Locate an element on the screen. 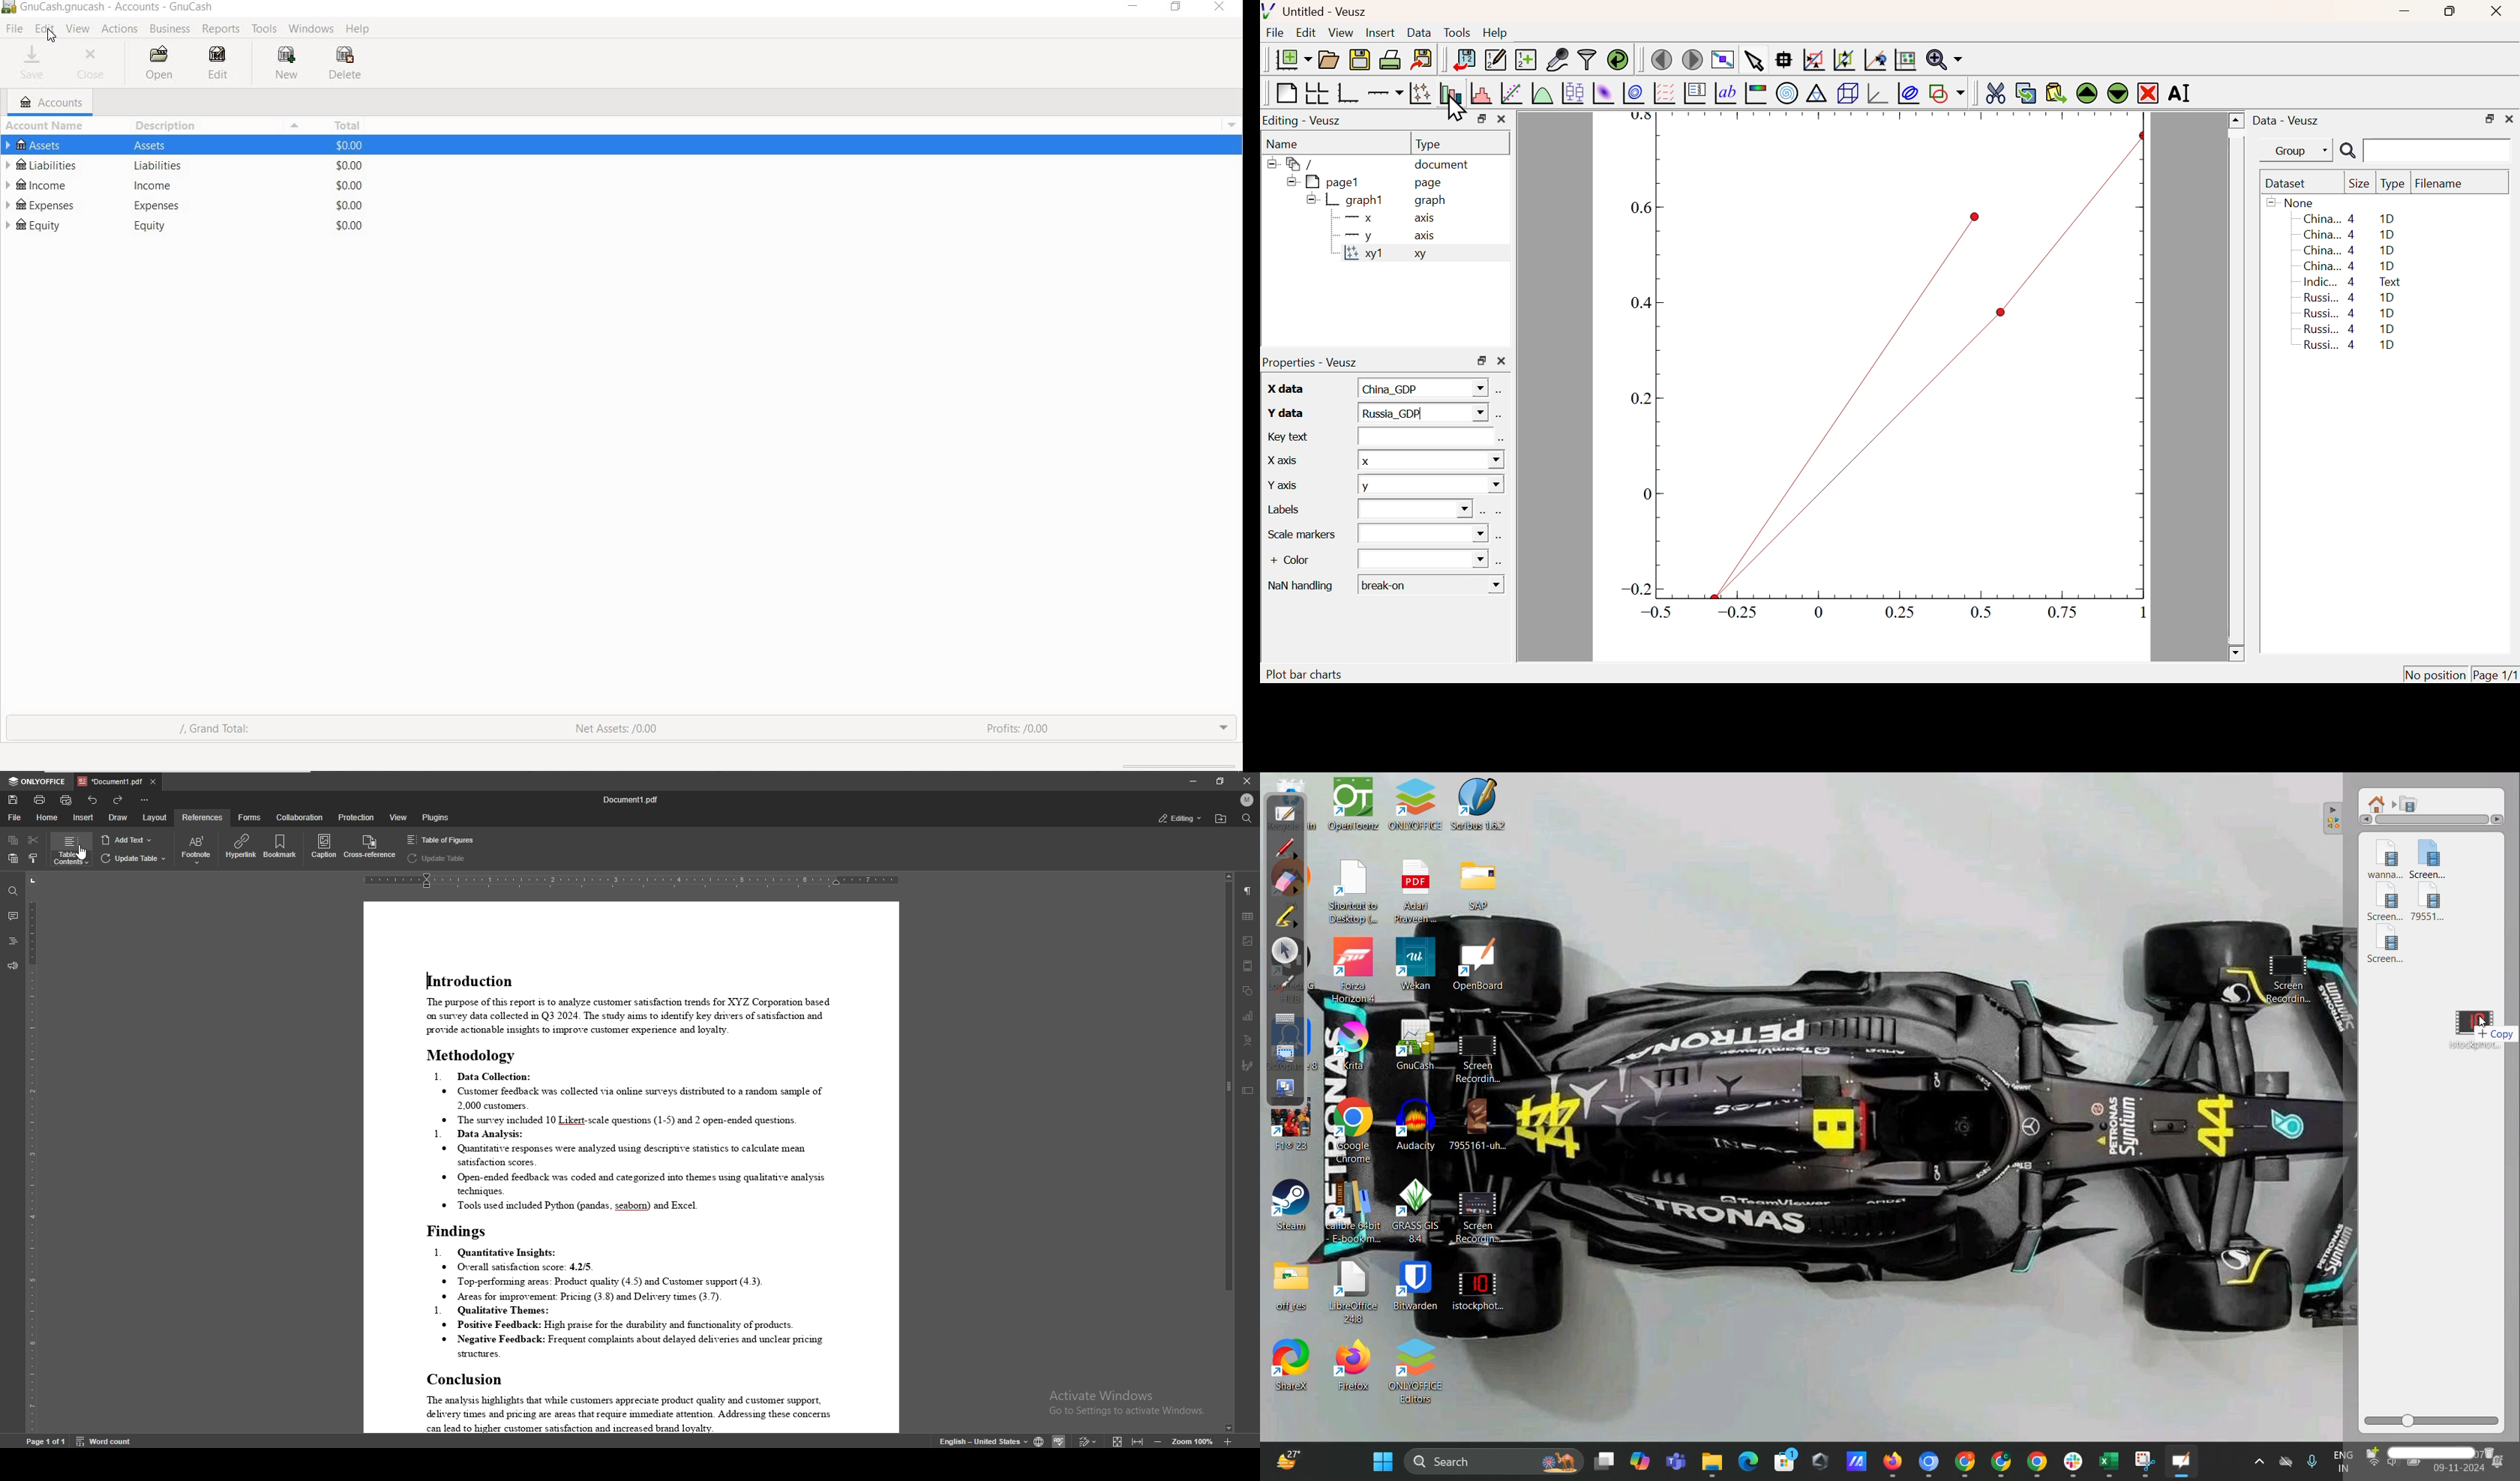  signature field is located at coordinates (1248, 1066).